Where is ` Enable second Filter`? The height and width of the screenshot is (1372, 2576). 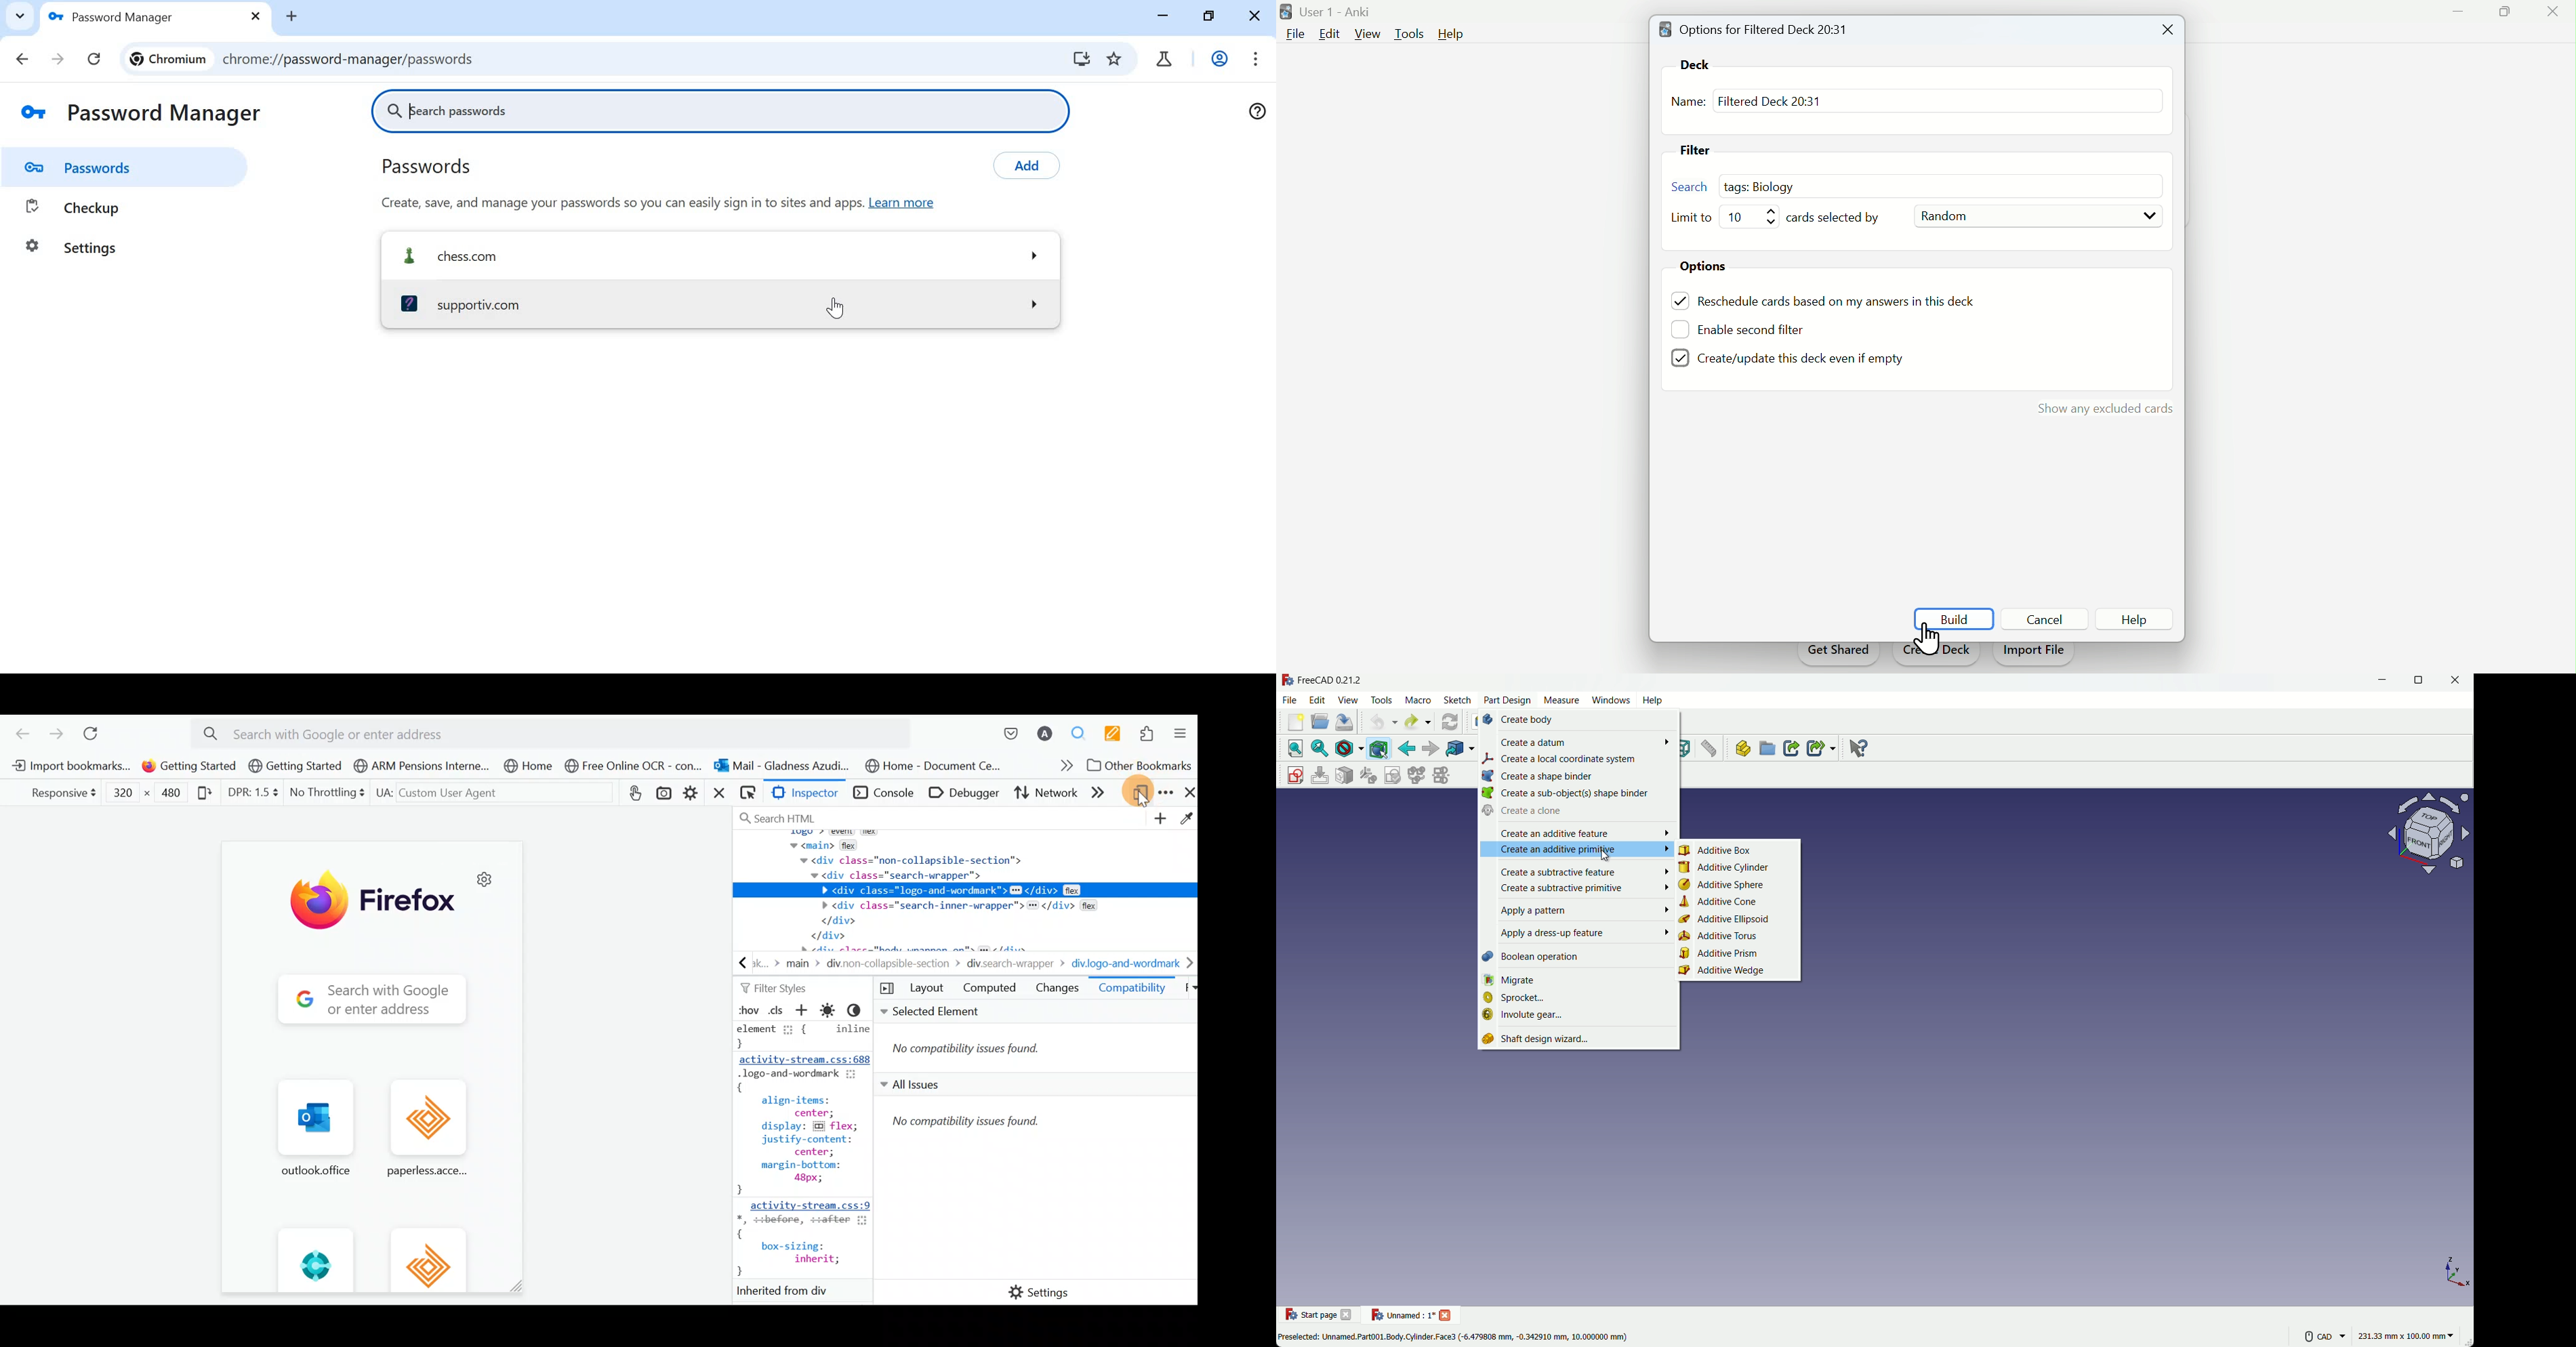
 Enable second Filter is located at coordinates (1761, 328).